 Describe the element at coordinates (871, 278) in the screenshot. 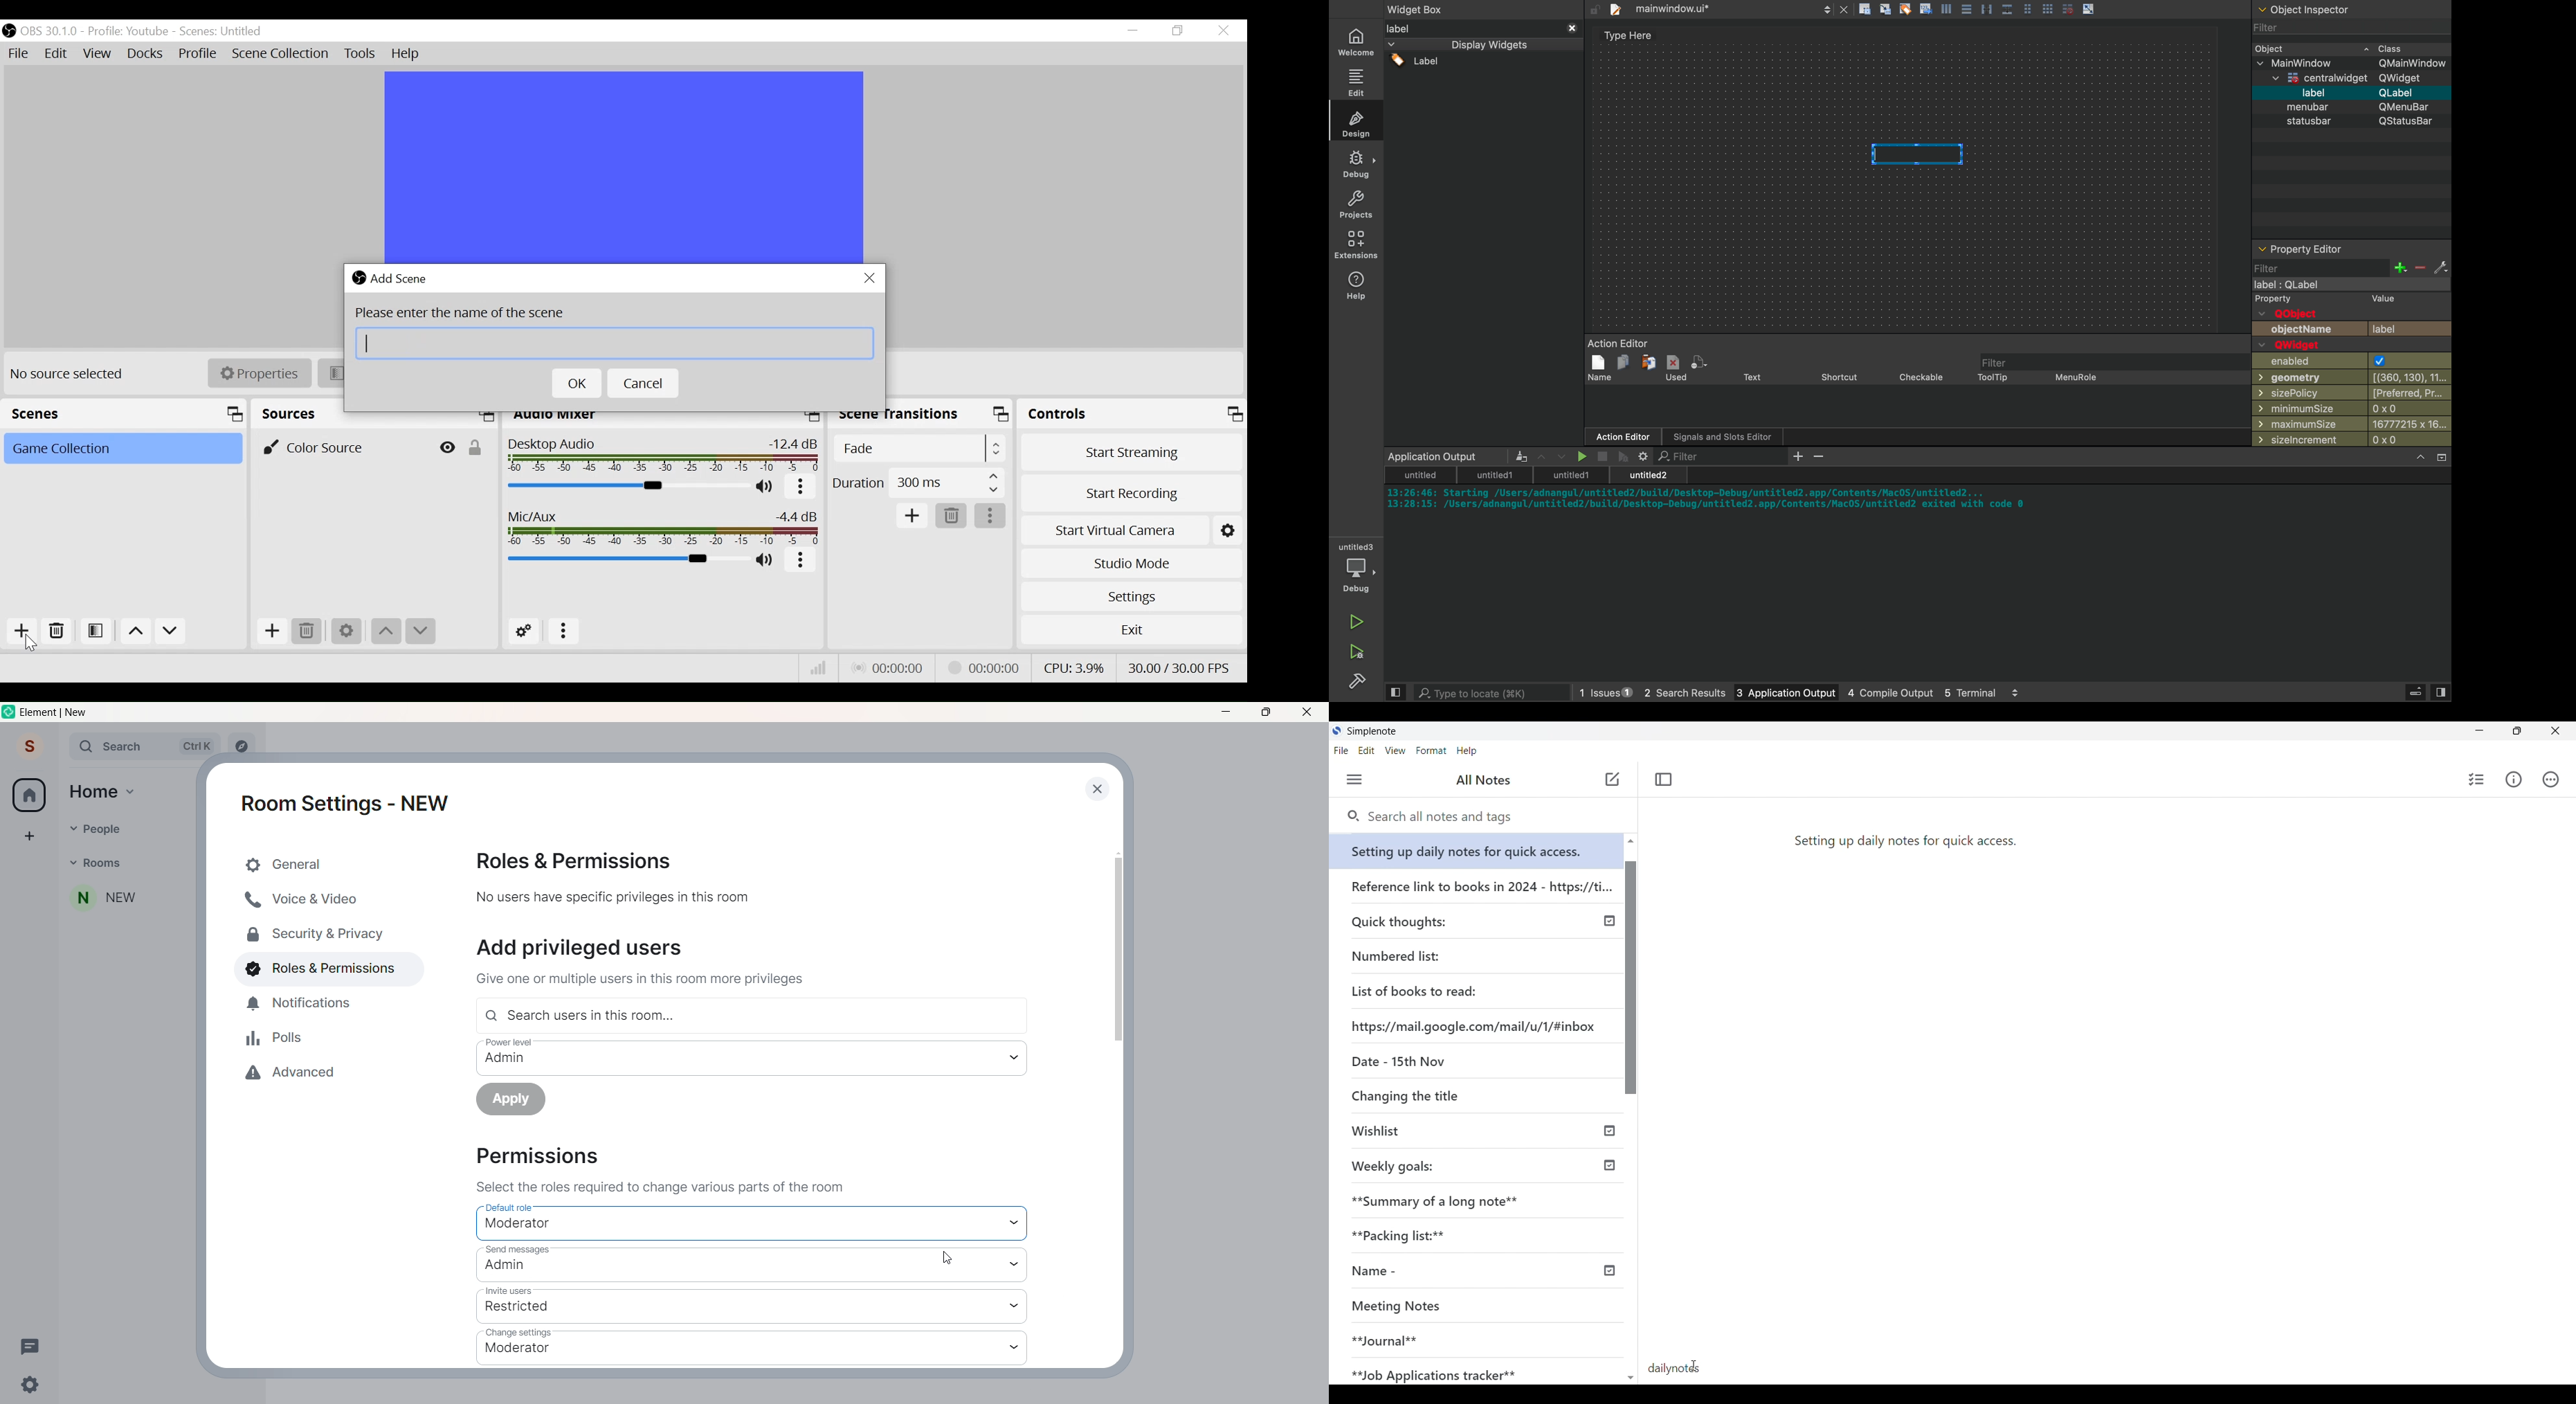

I see `Close` at that location.